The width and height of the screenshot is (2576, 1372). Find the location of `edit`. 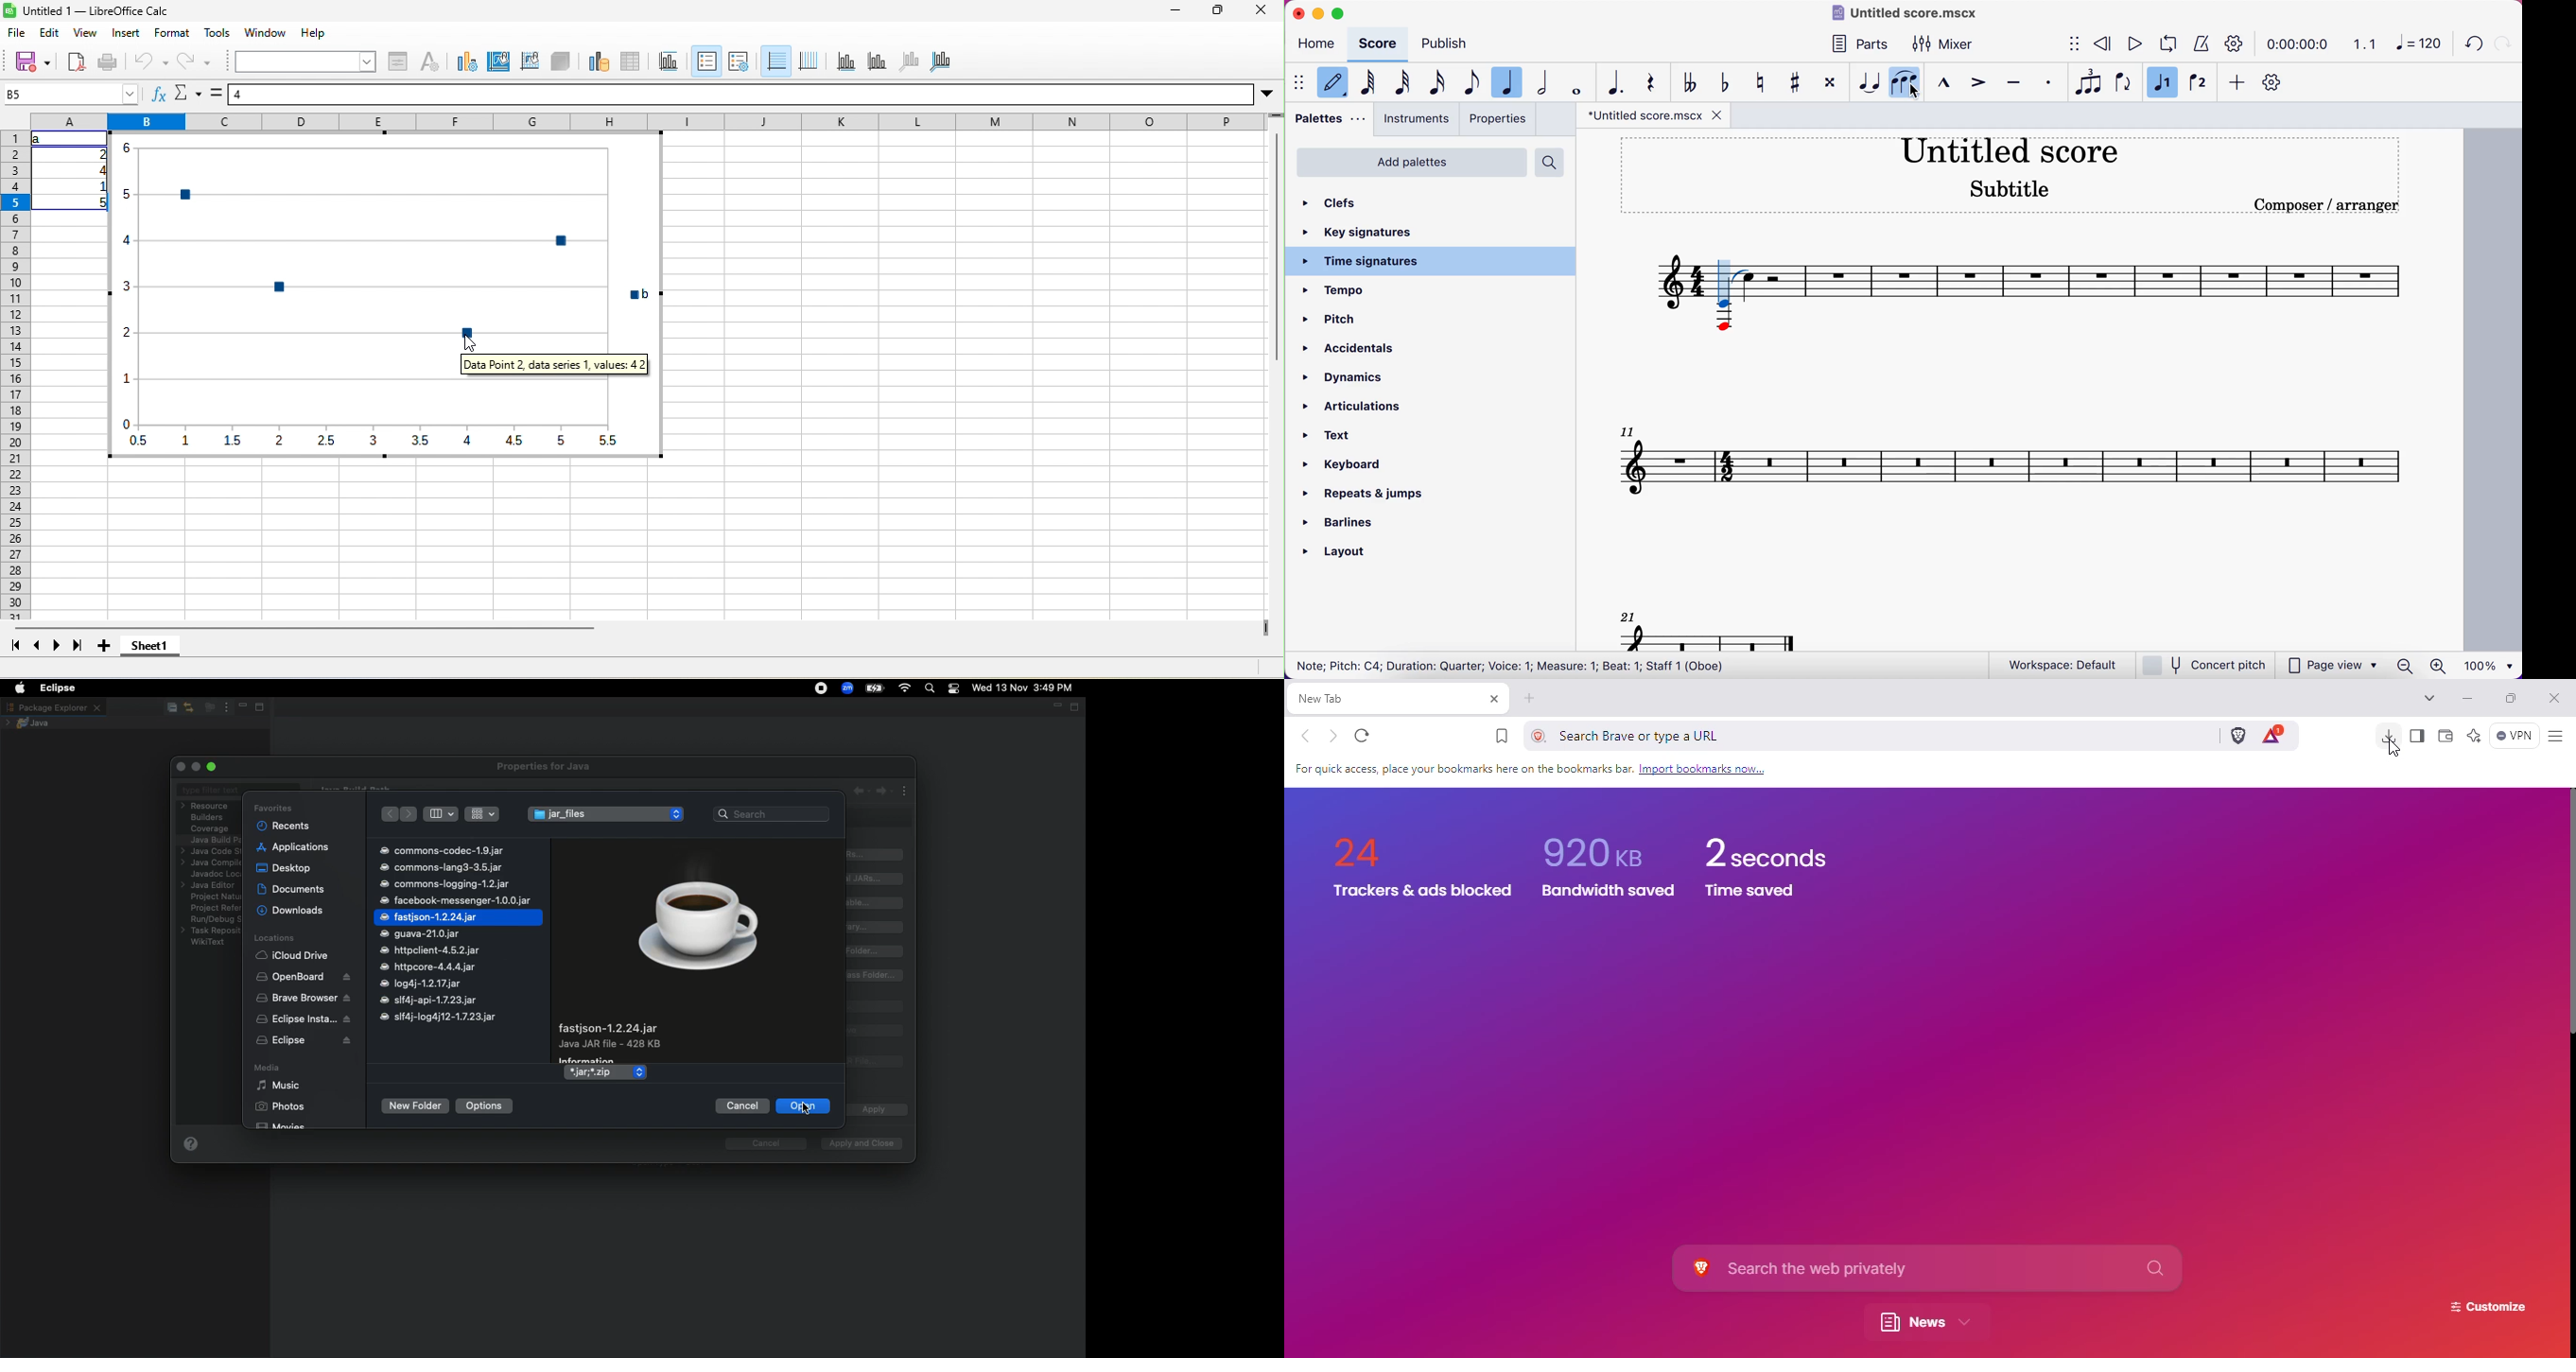

edit is located at coordinates (50, 33).